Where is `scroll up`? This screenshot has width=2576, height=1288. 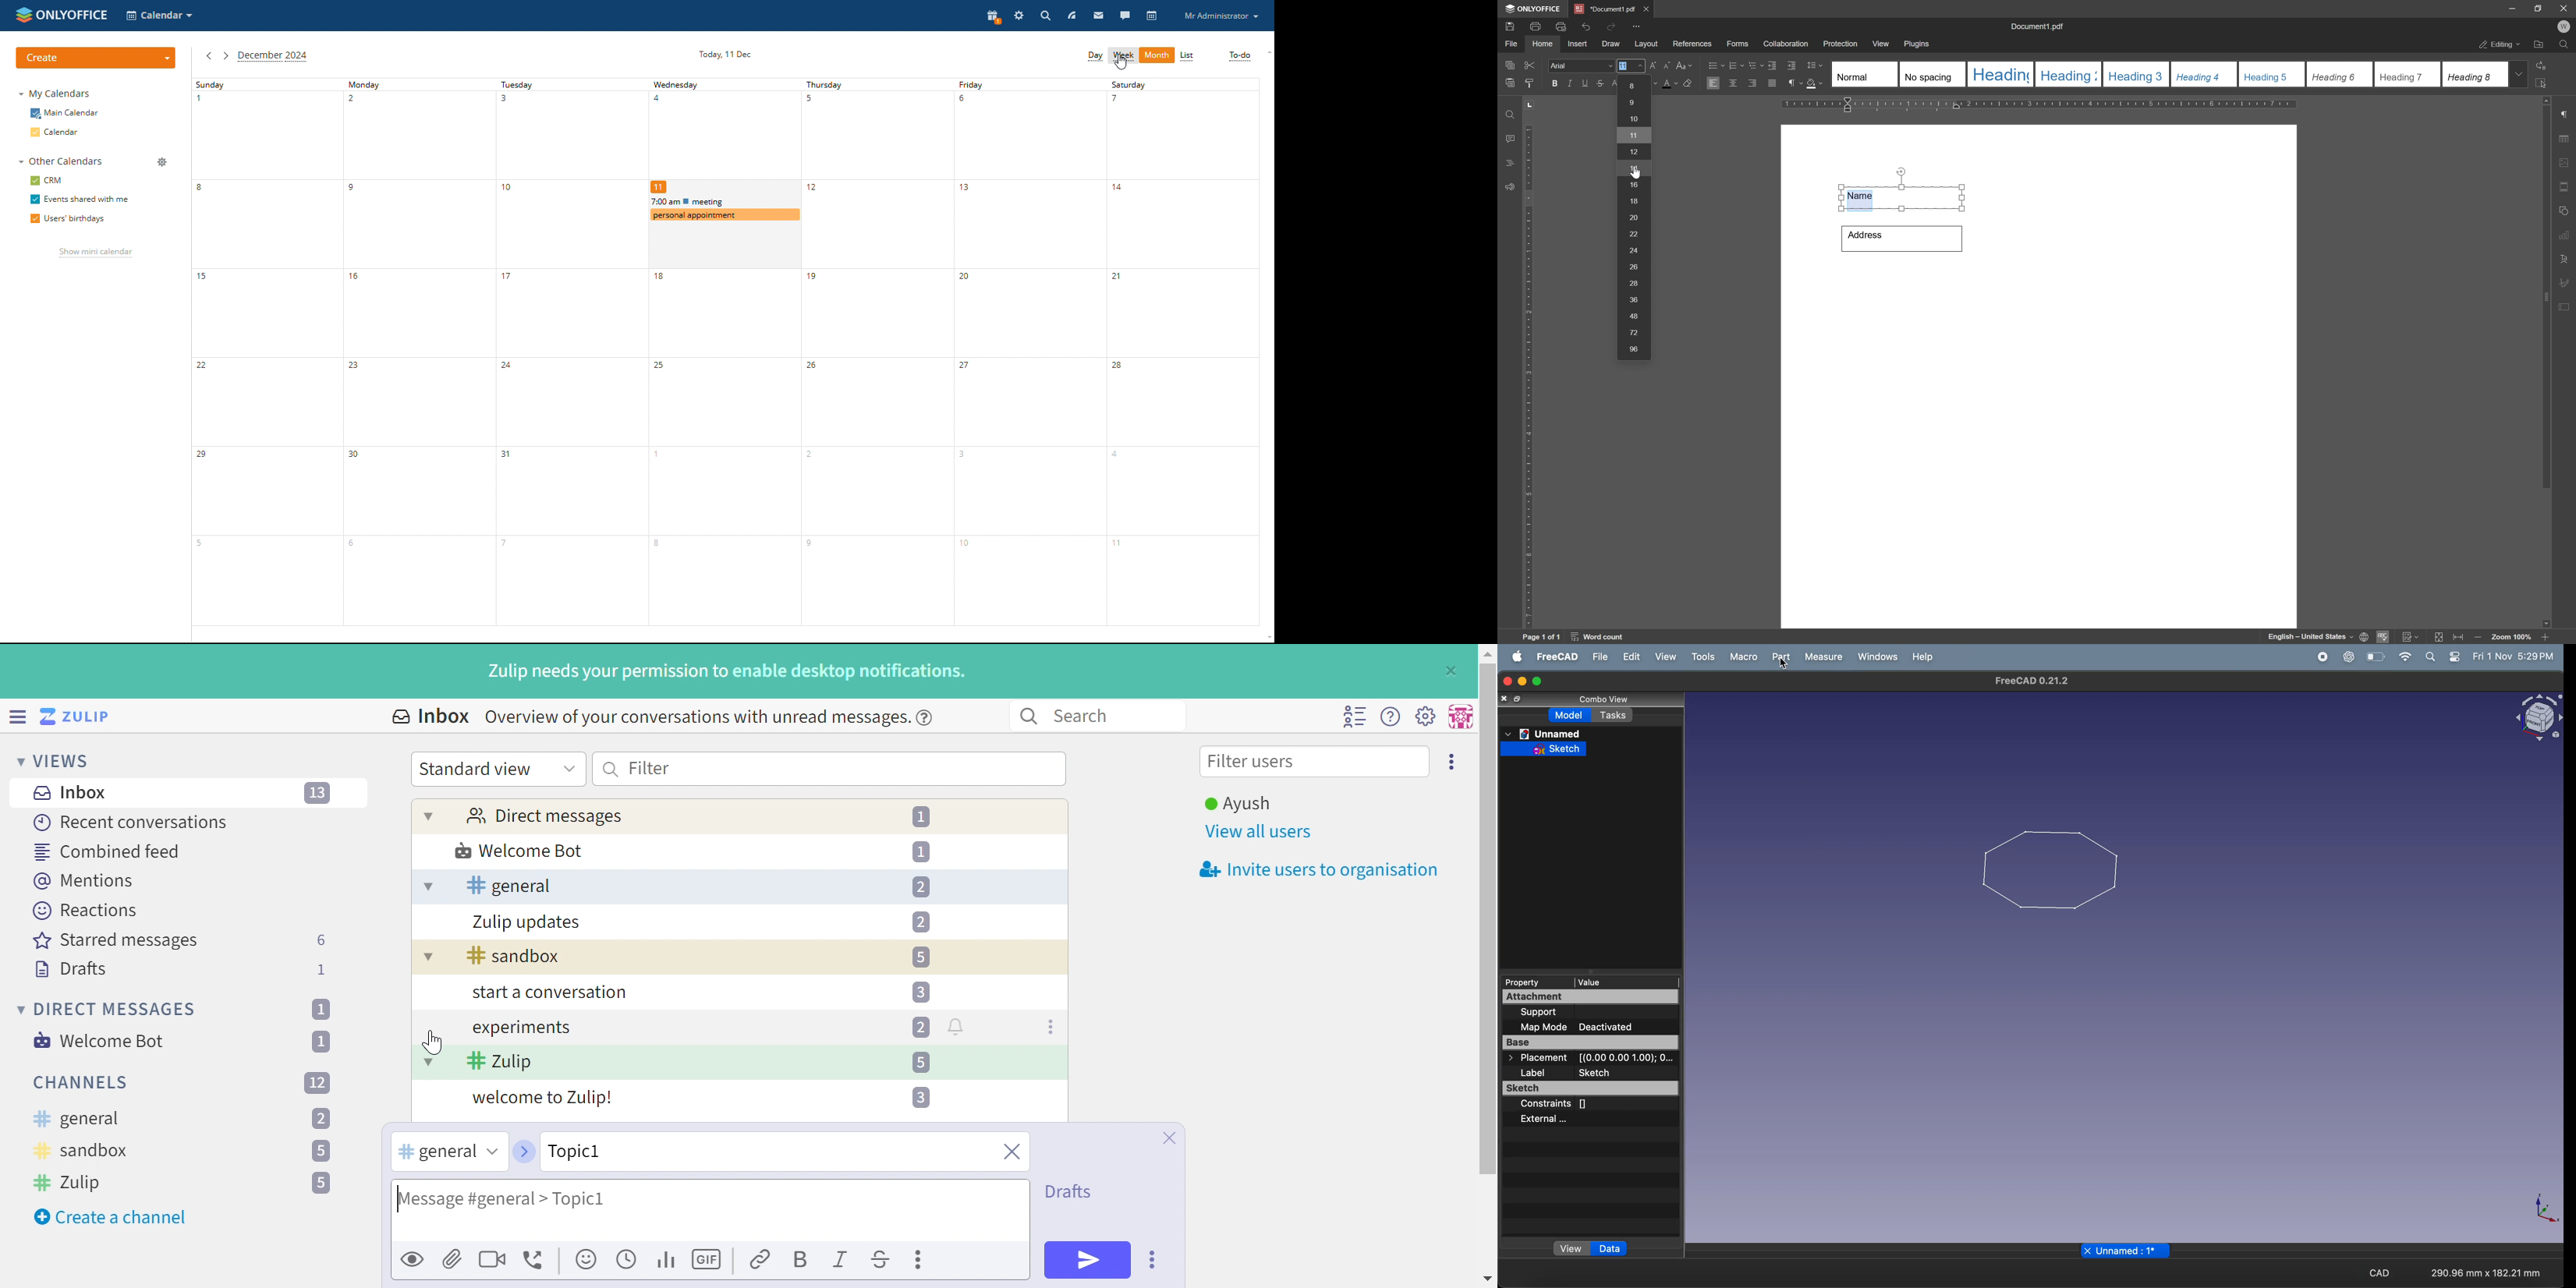
scroll up is located at coordinates (1267, 53).